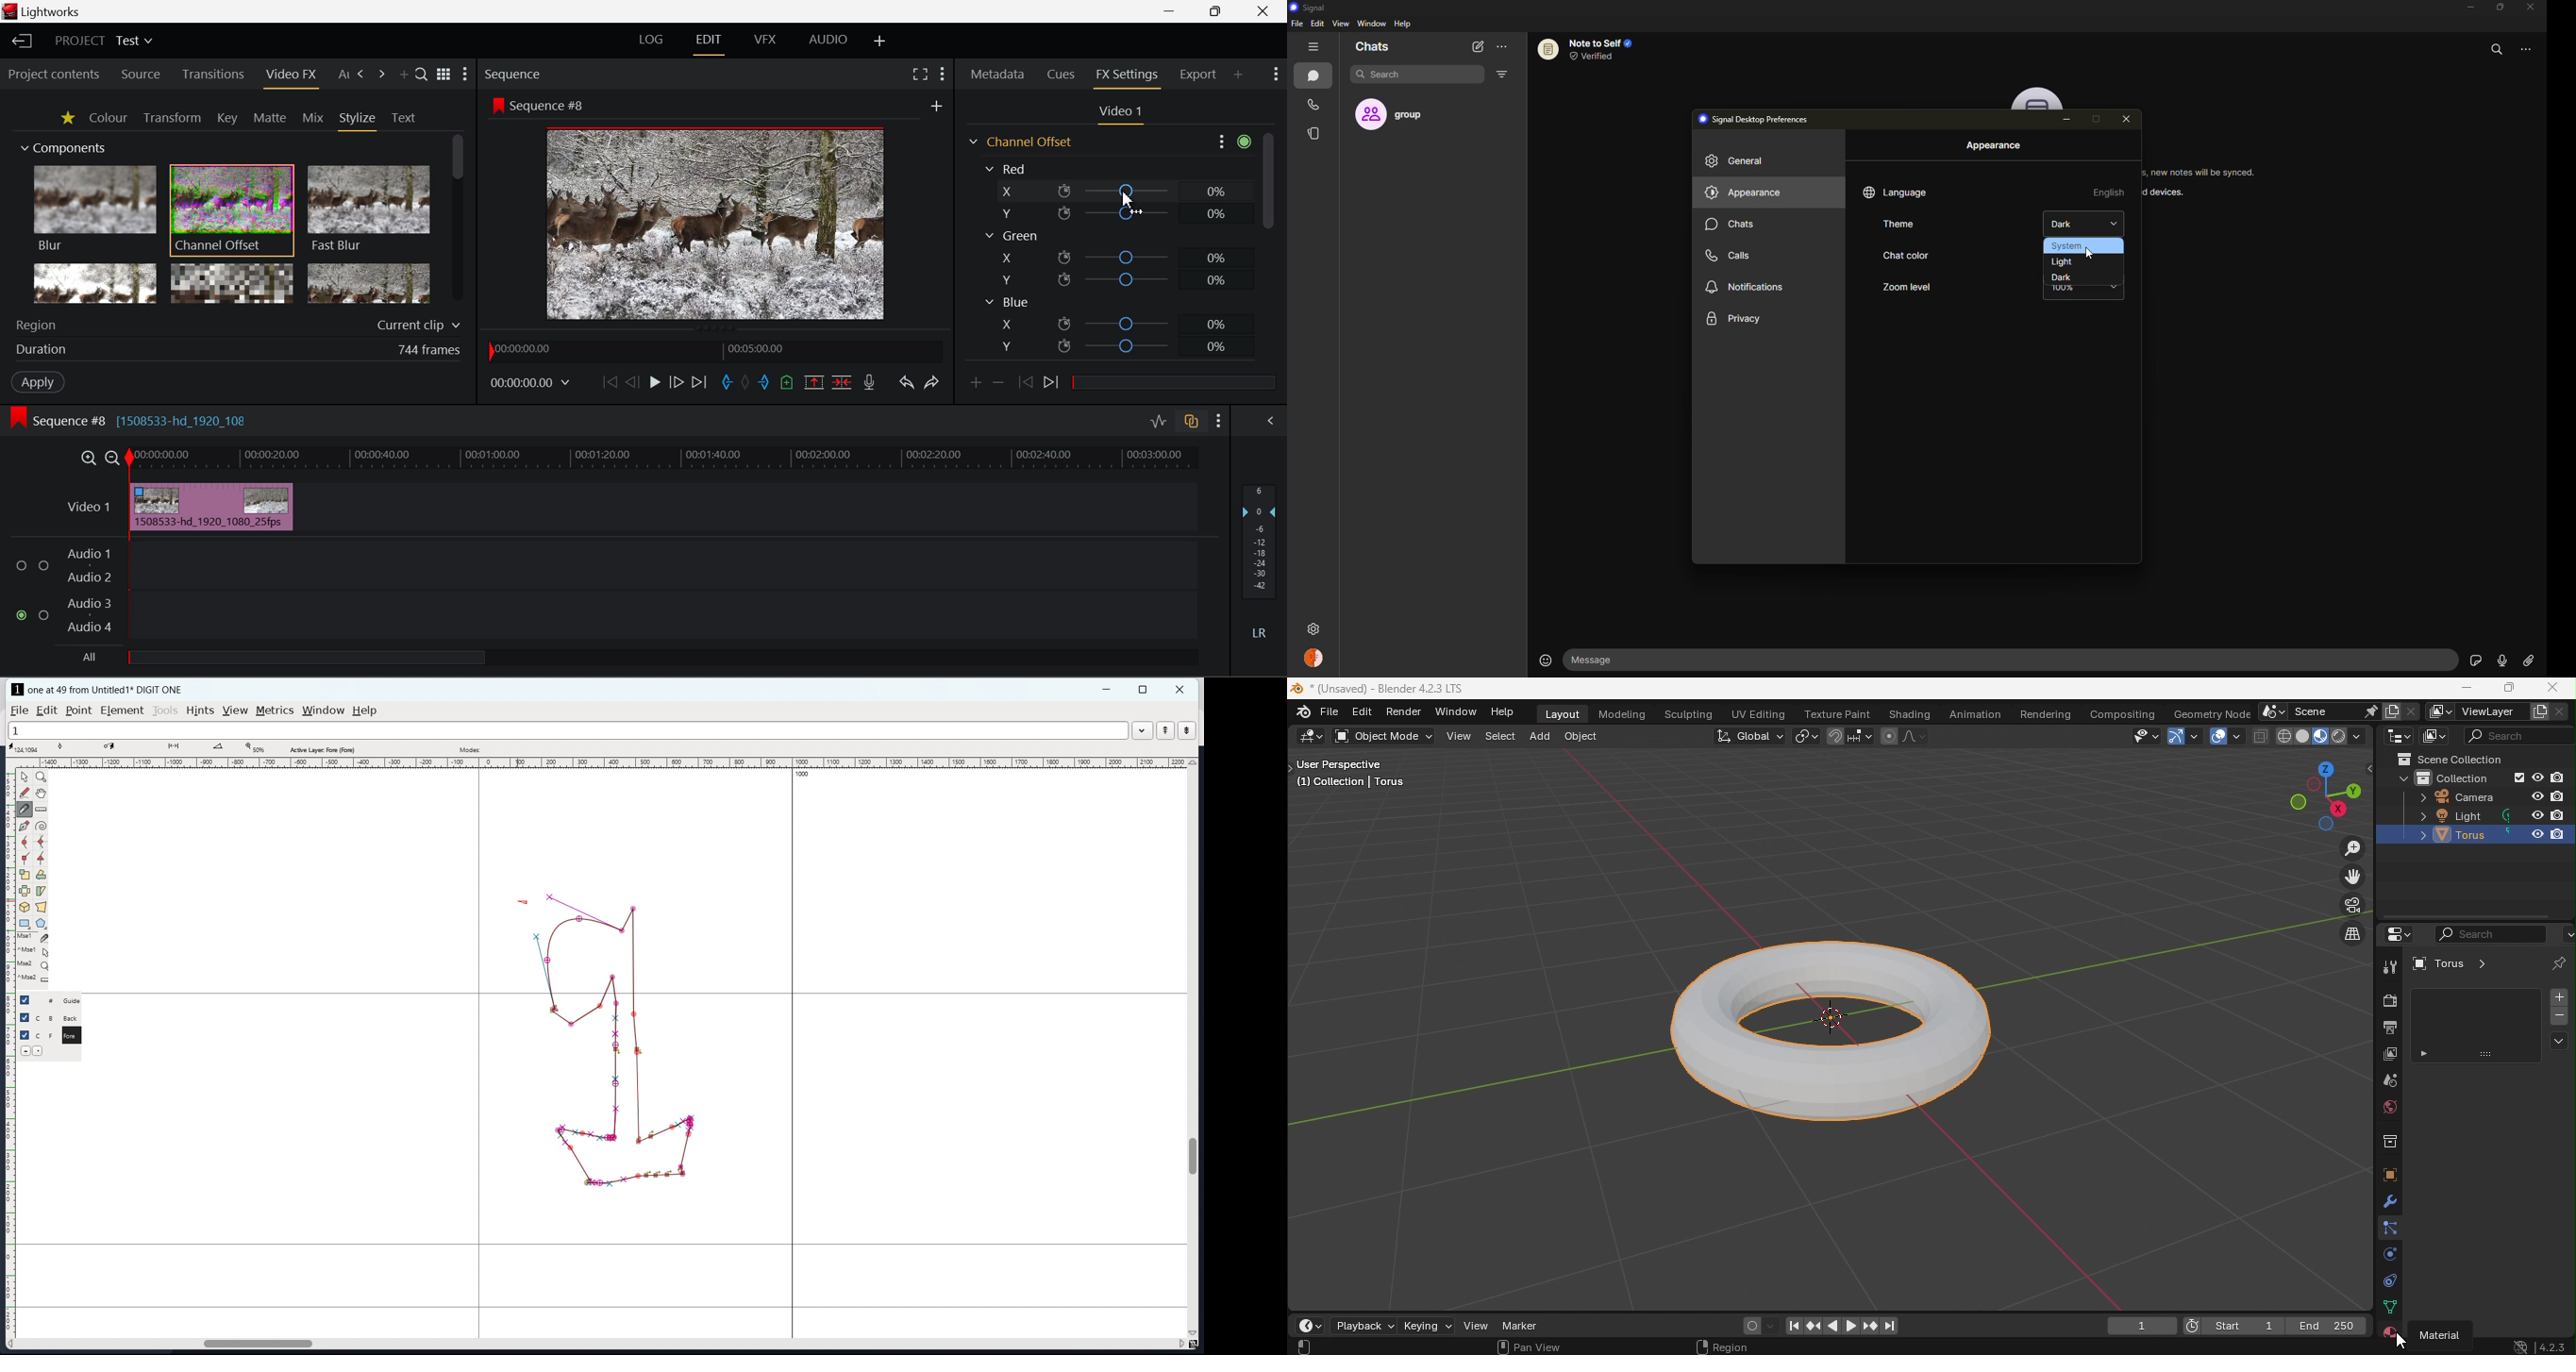 The image size is (2576, 1372). I want to click on 1000, so click(802, 773).